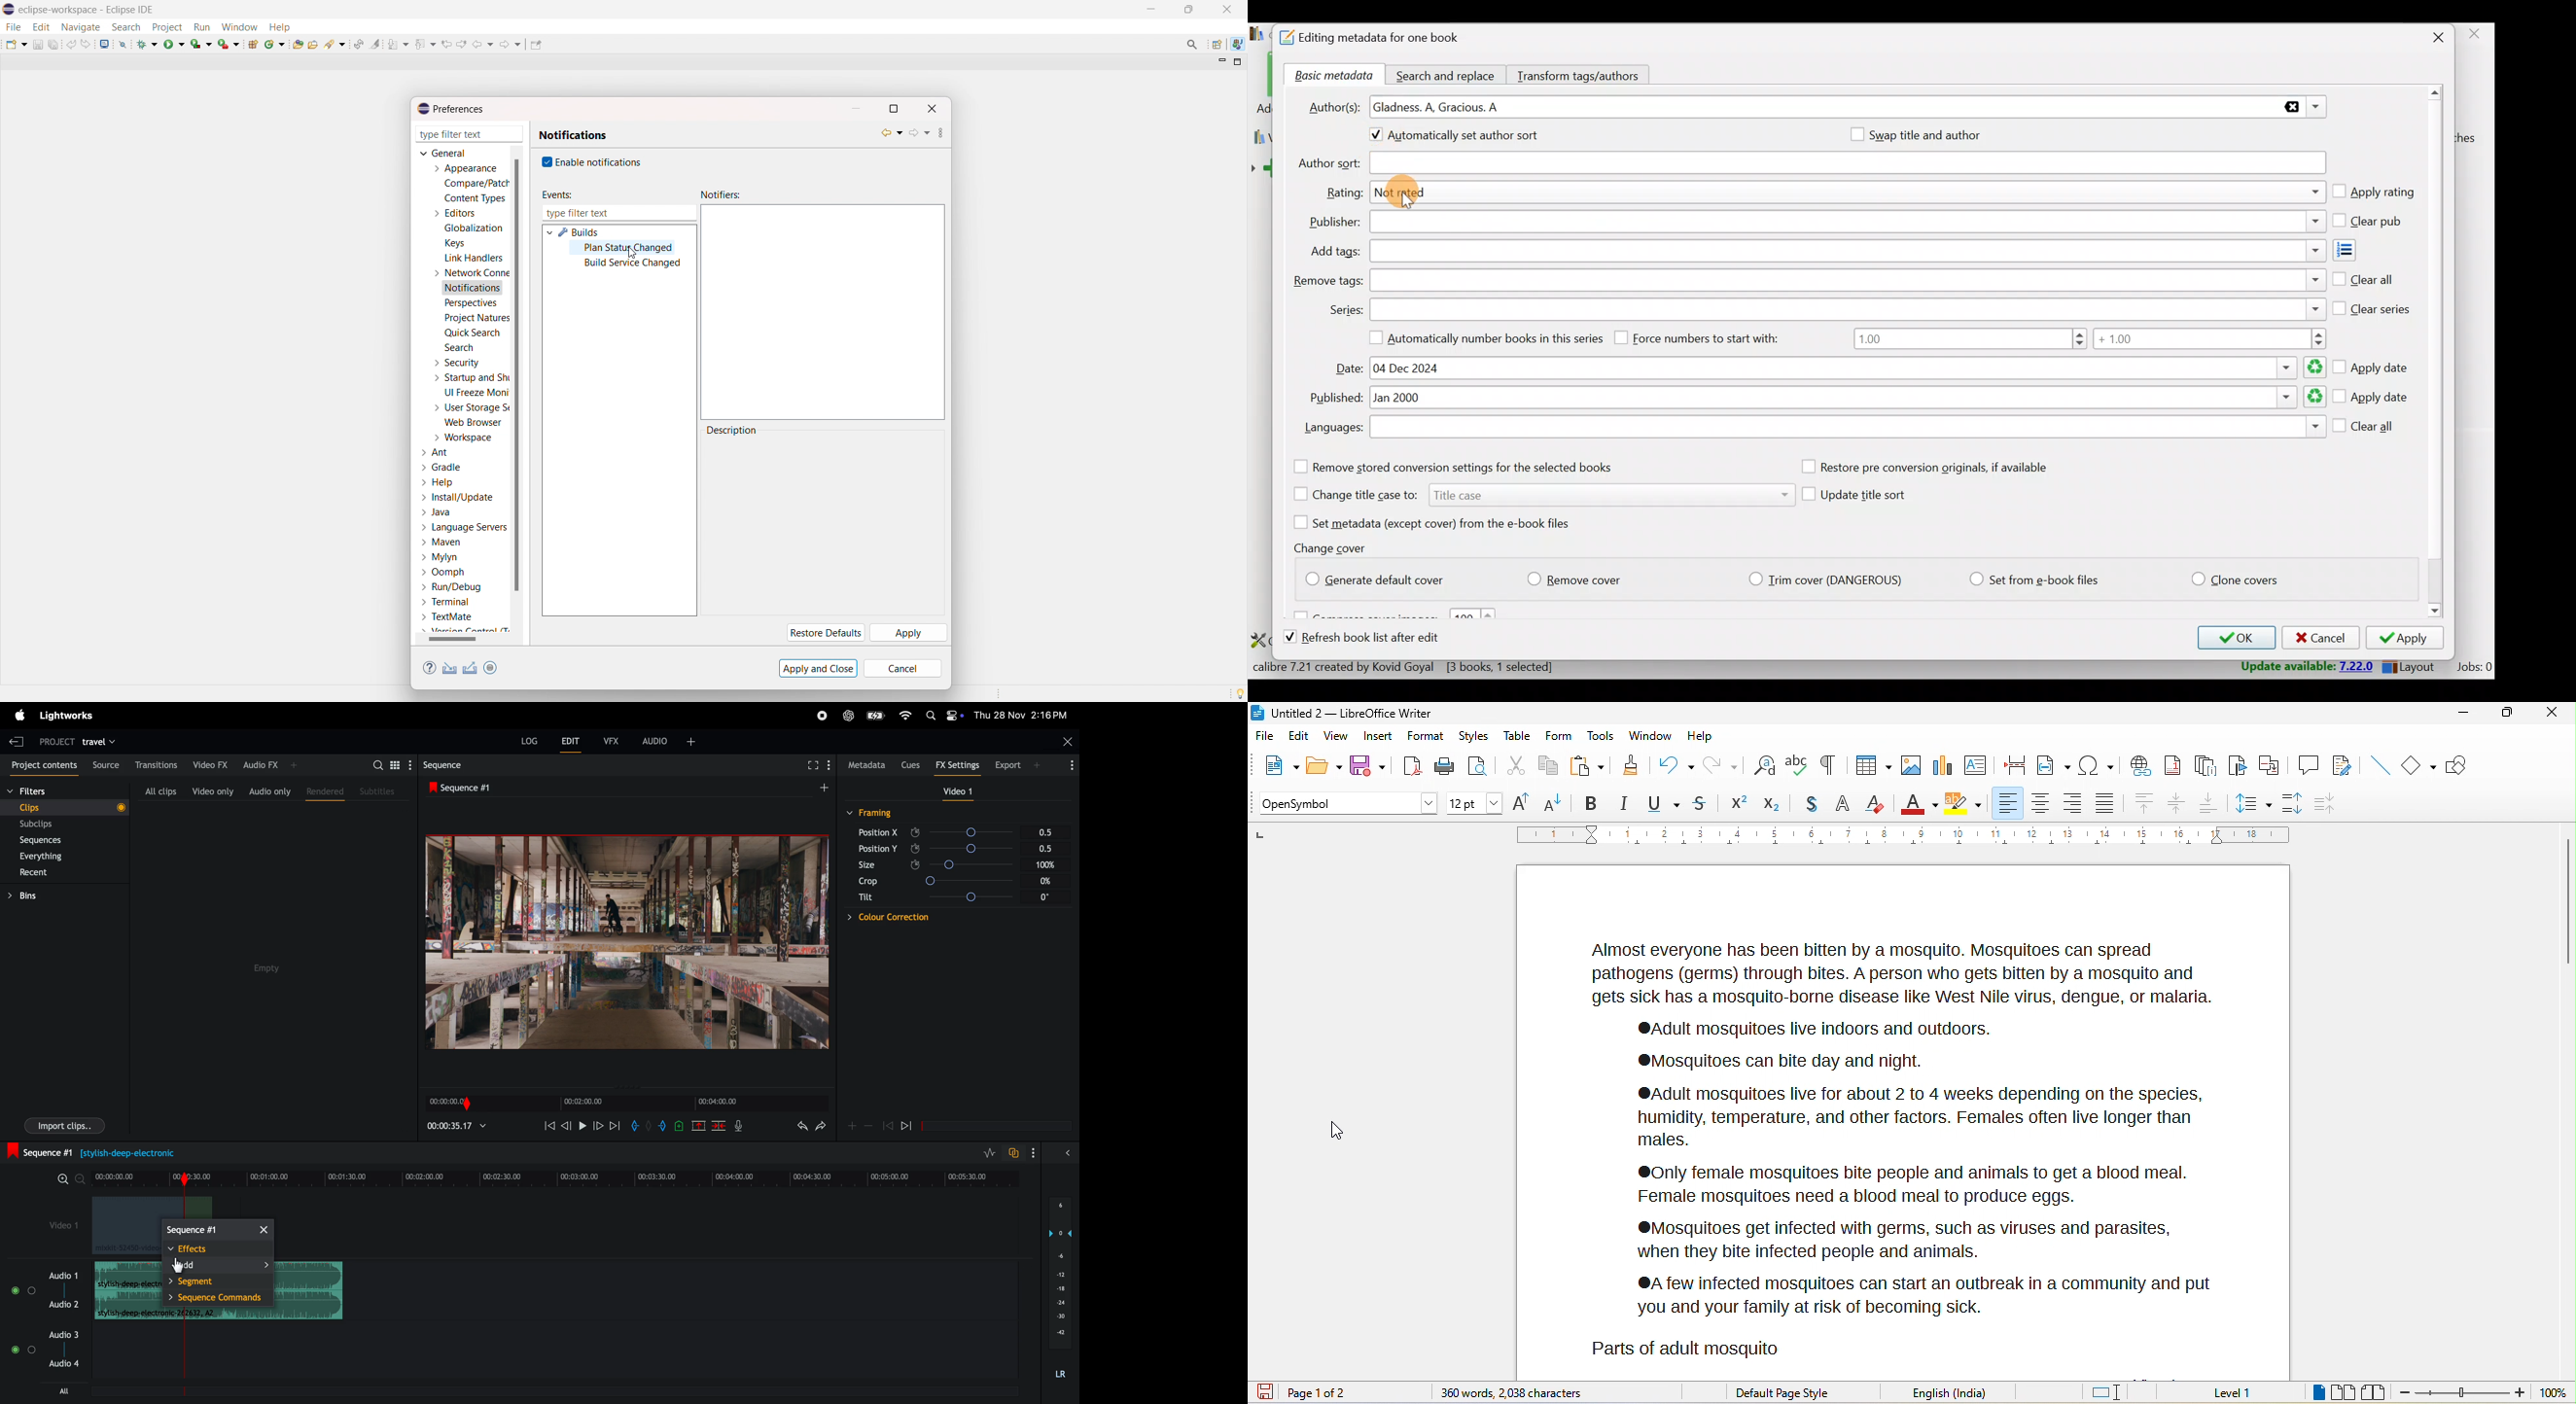 The width and height of the screenshot is (2576, 1428). I want to click on content types, so click(476, 198).